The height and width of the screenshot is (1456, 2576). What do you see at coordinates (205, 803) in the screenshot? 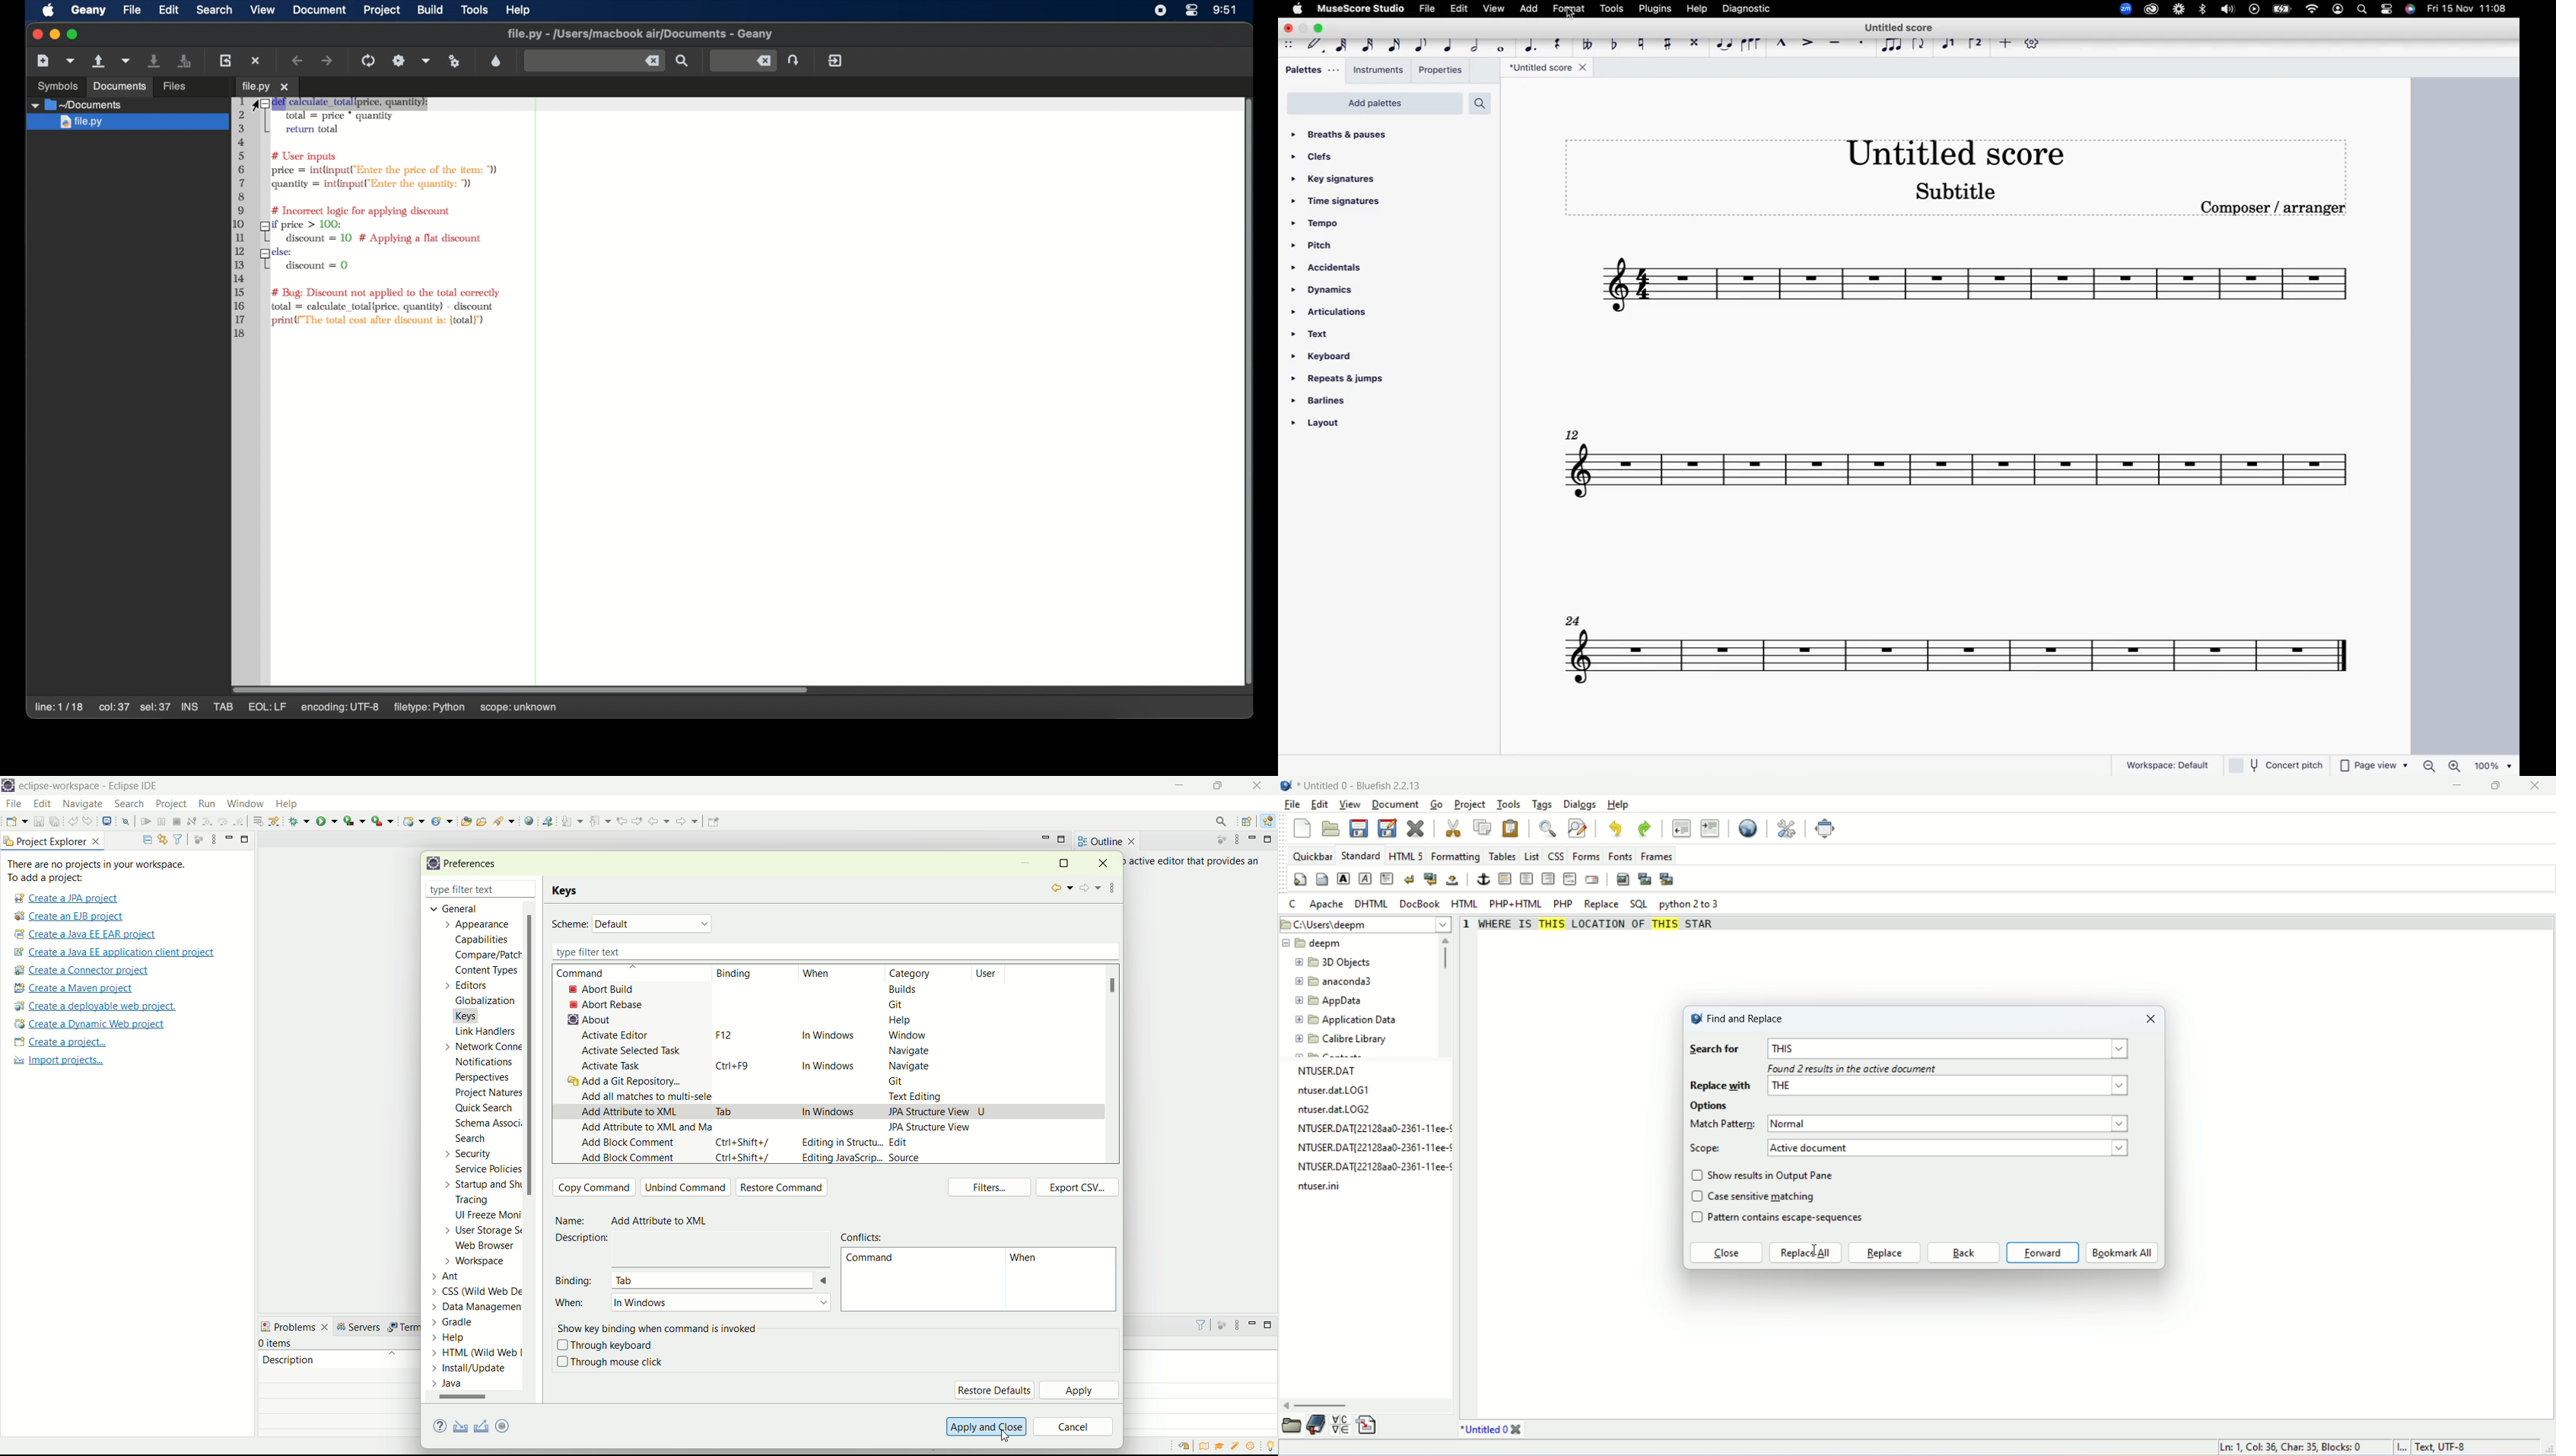
I see `run` at bounding box center [205, 803].